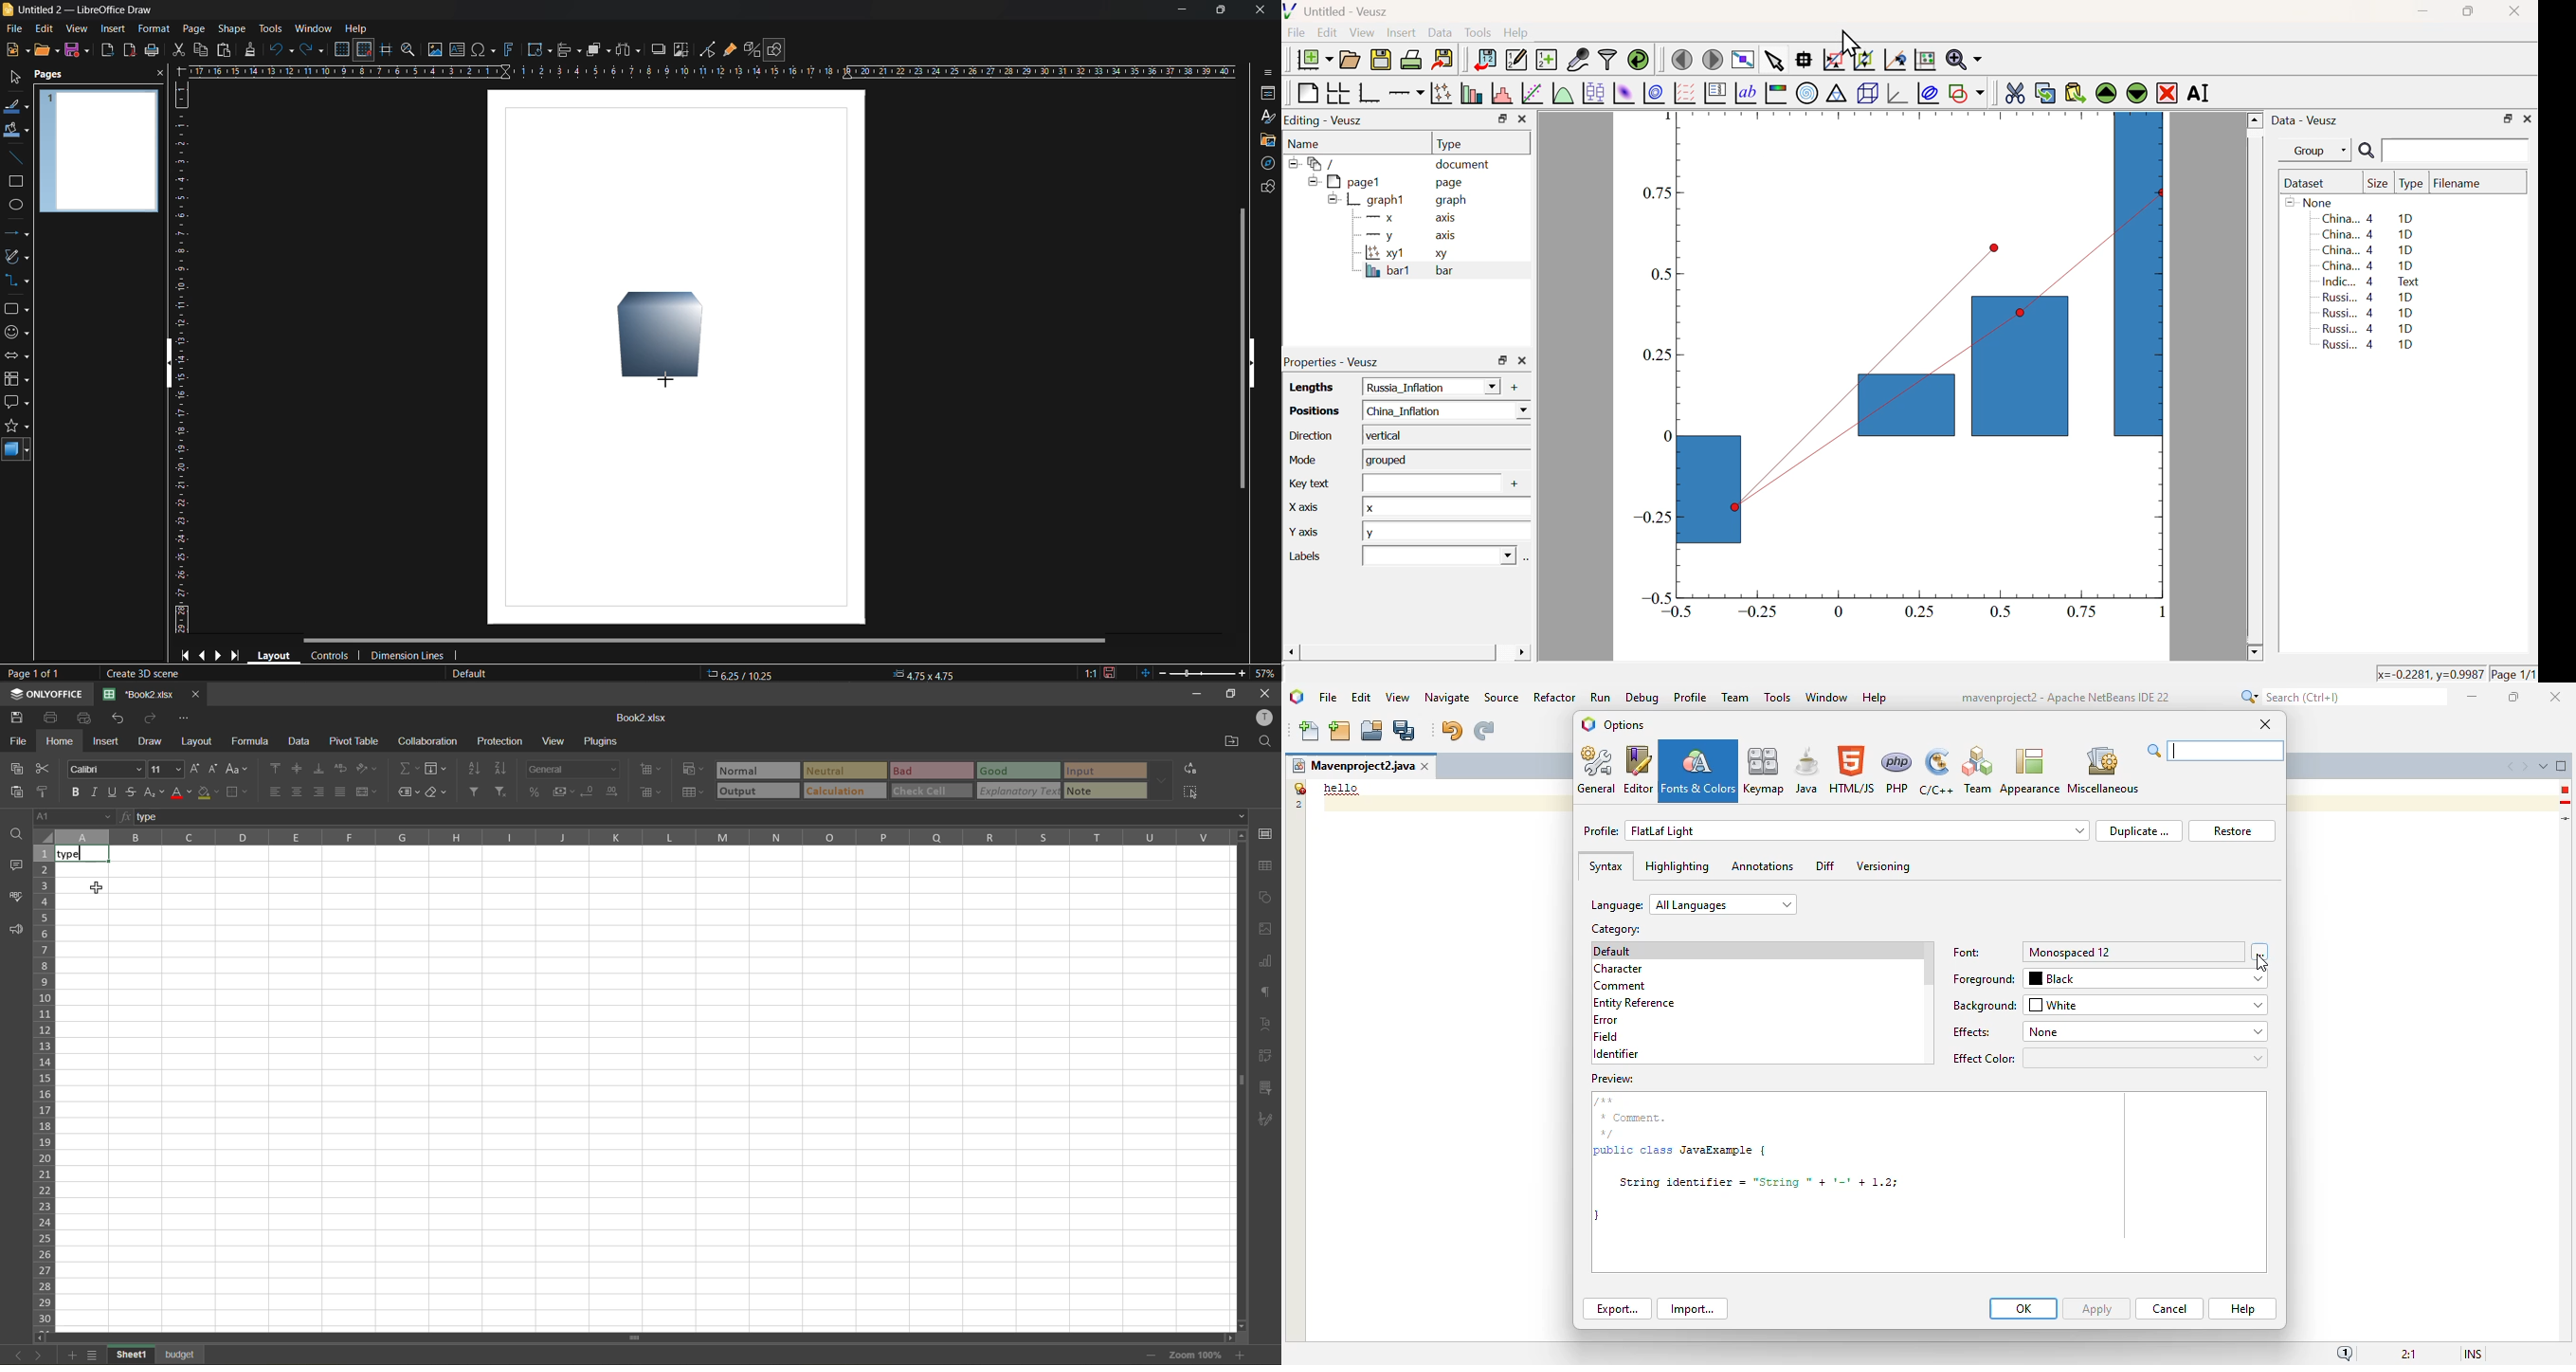 This screenshot has height=1372, width=2576. What do you see at coordinates (1443, 58) in the screenshot?
I see `Export to graphics format` at bounding box center [1443, 58].